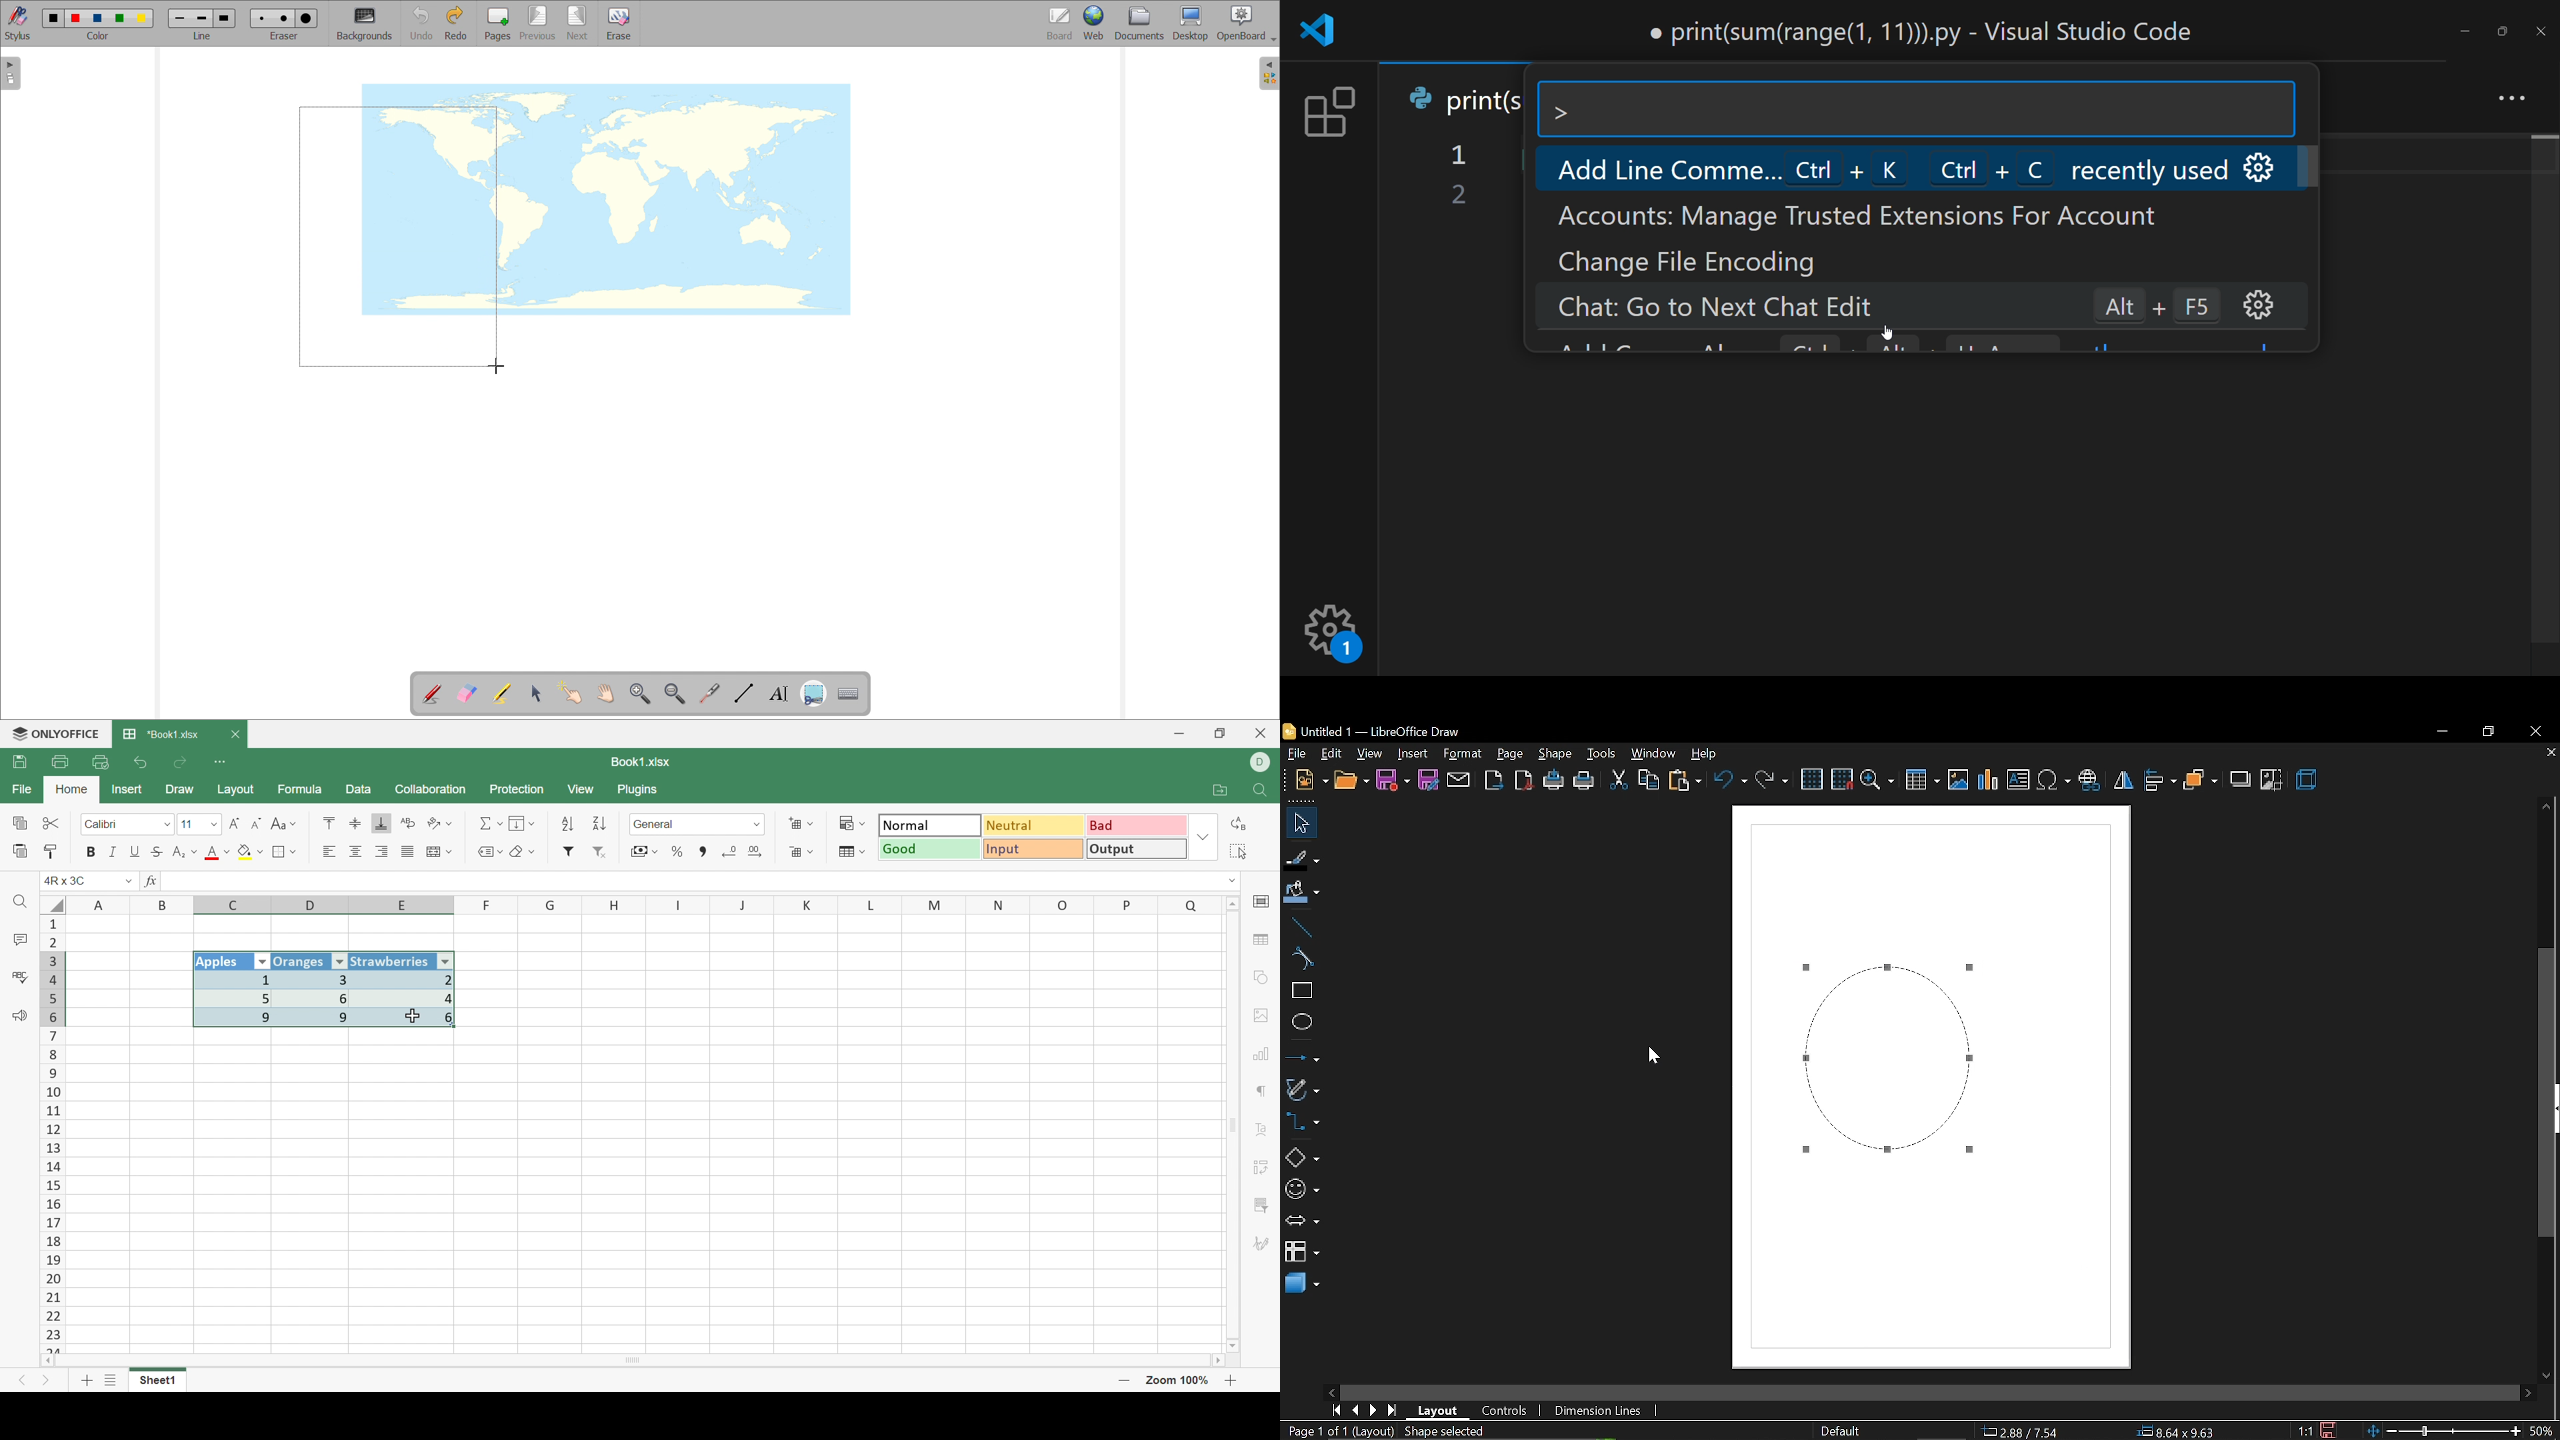 Image resolution: width=2576 pixels, height=1456 pixels. Describe the element at coordinates (2306, 778) in the screenshot. I see `3d effects` at that location.